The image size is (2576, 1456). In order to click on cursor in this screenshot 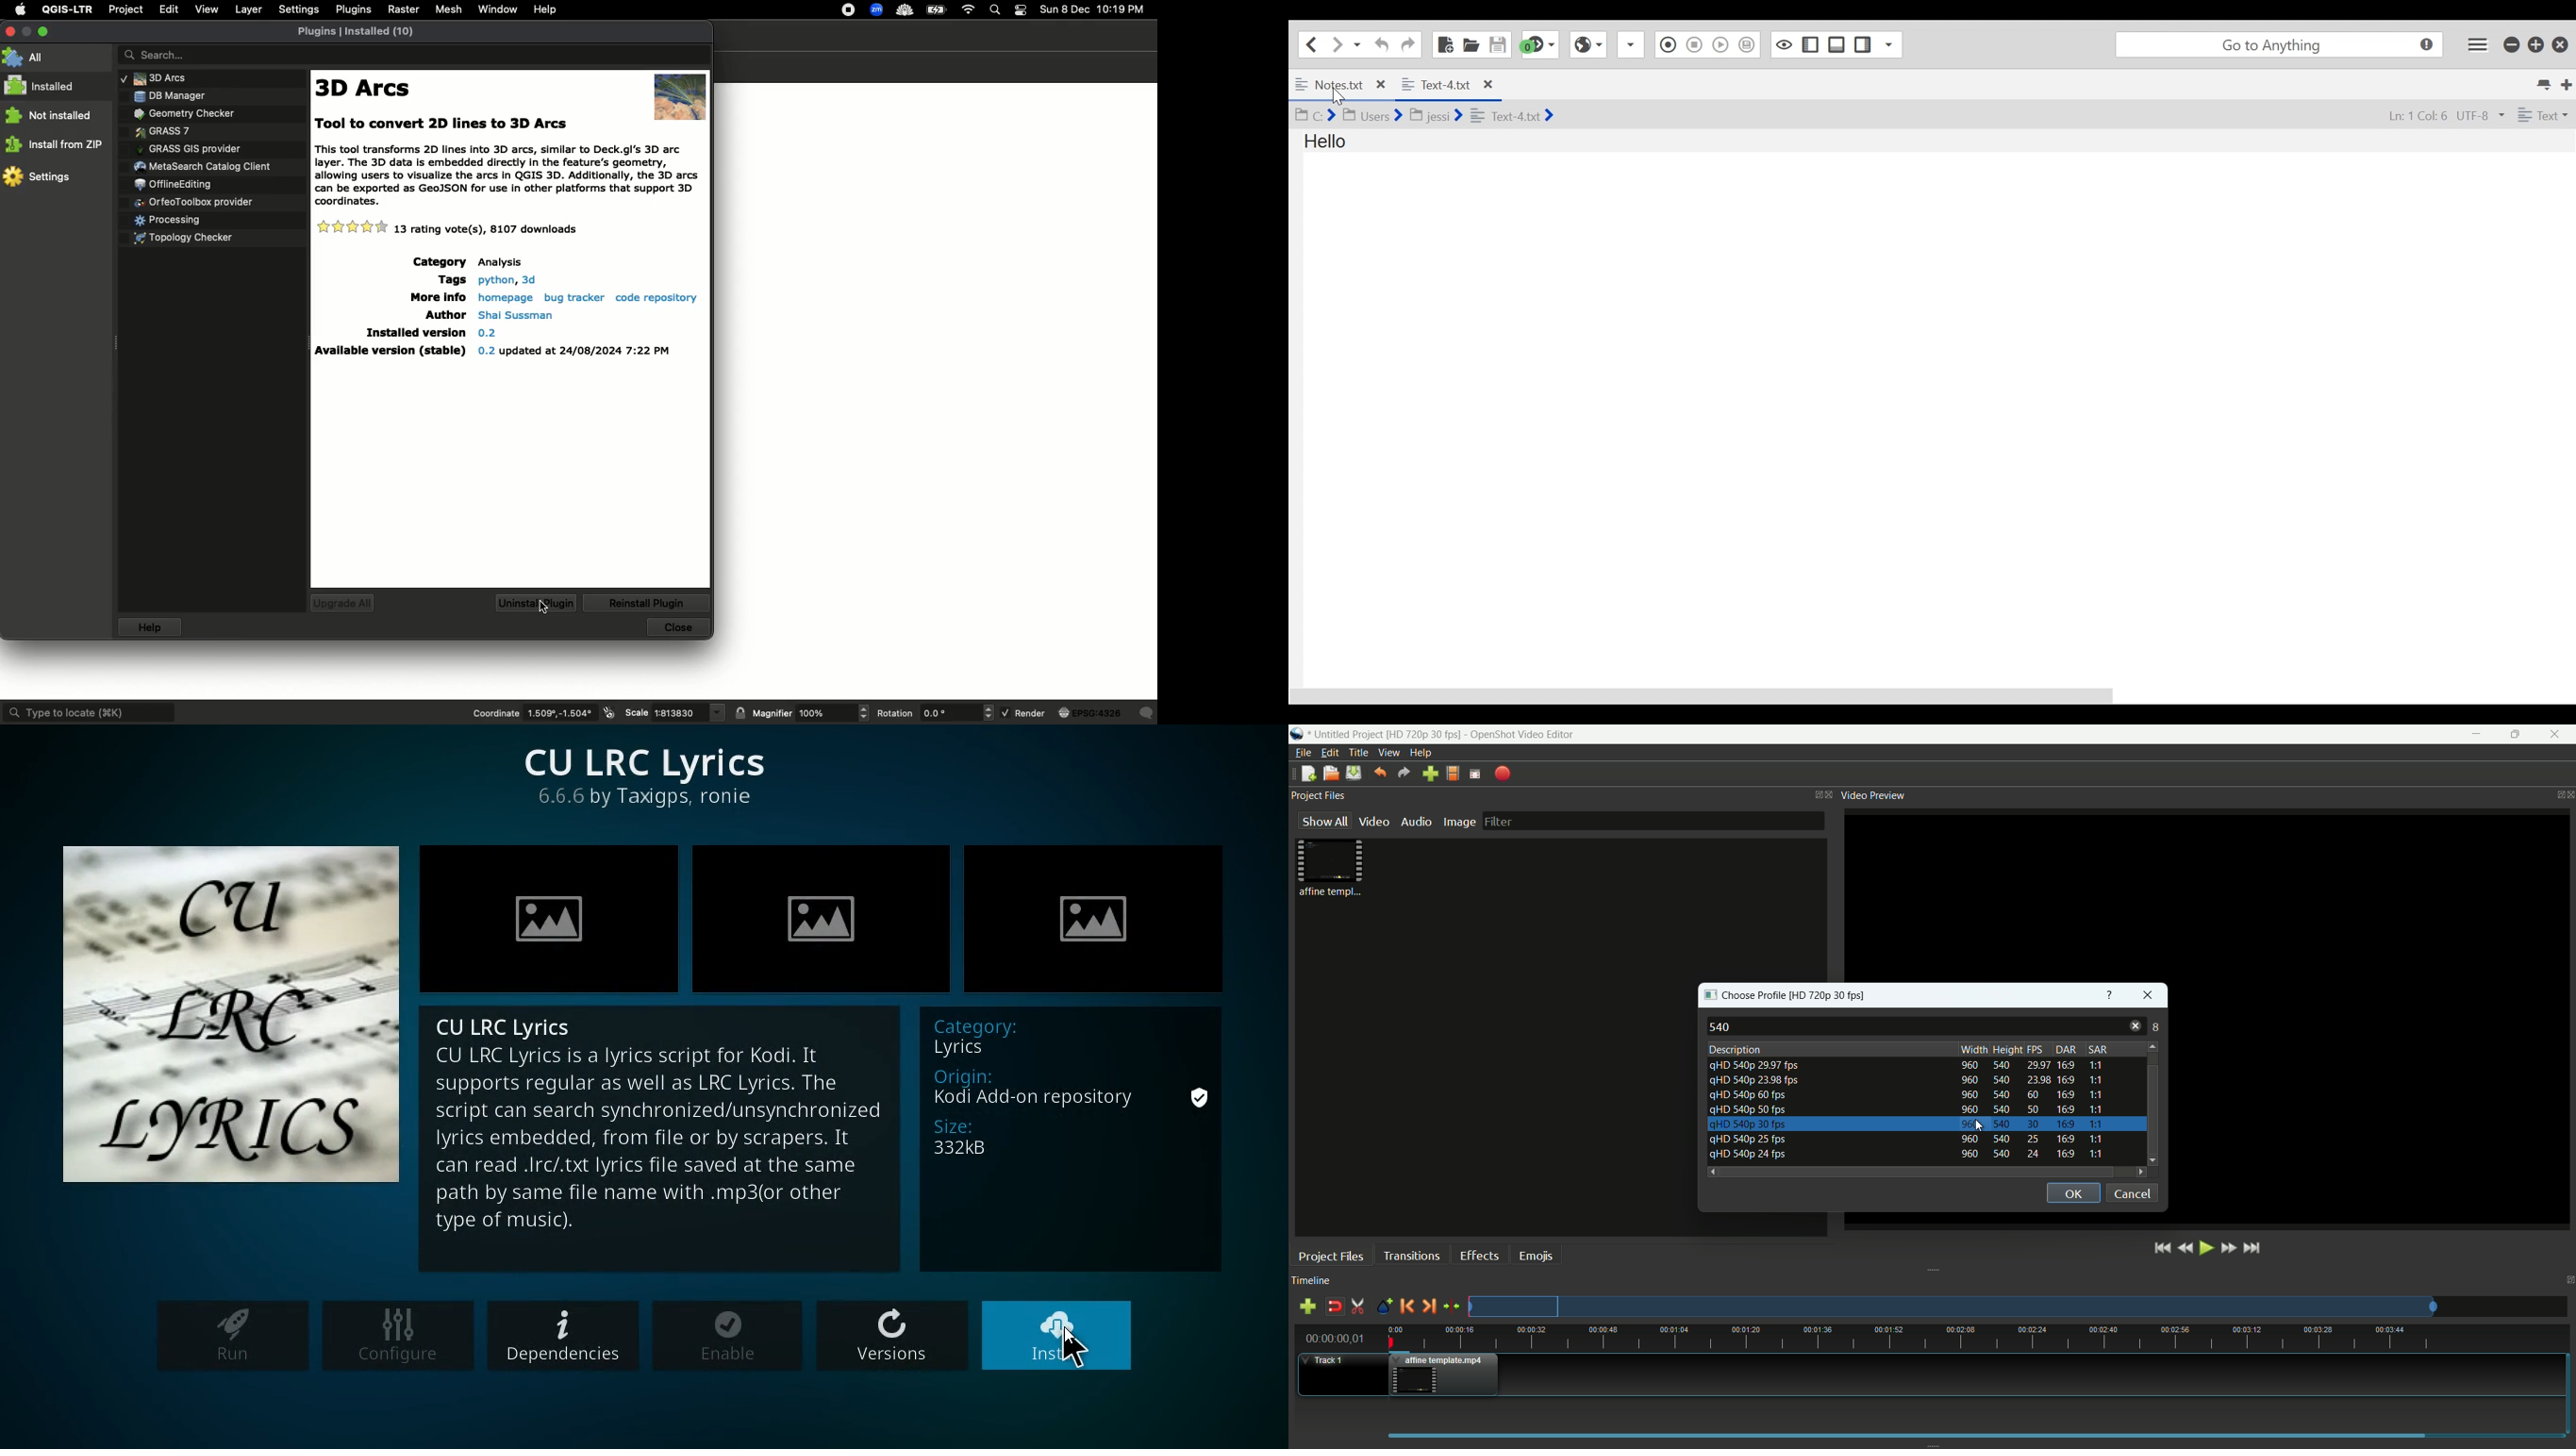, I will do `click(544, 607)`.